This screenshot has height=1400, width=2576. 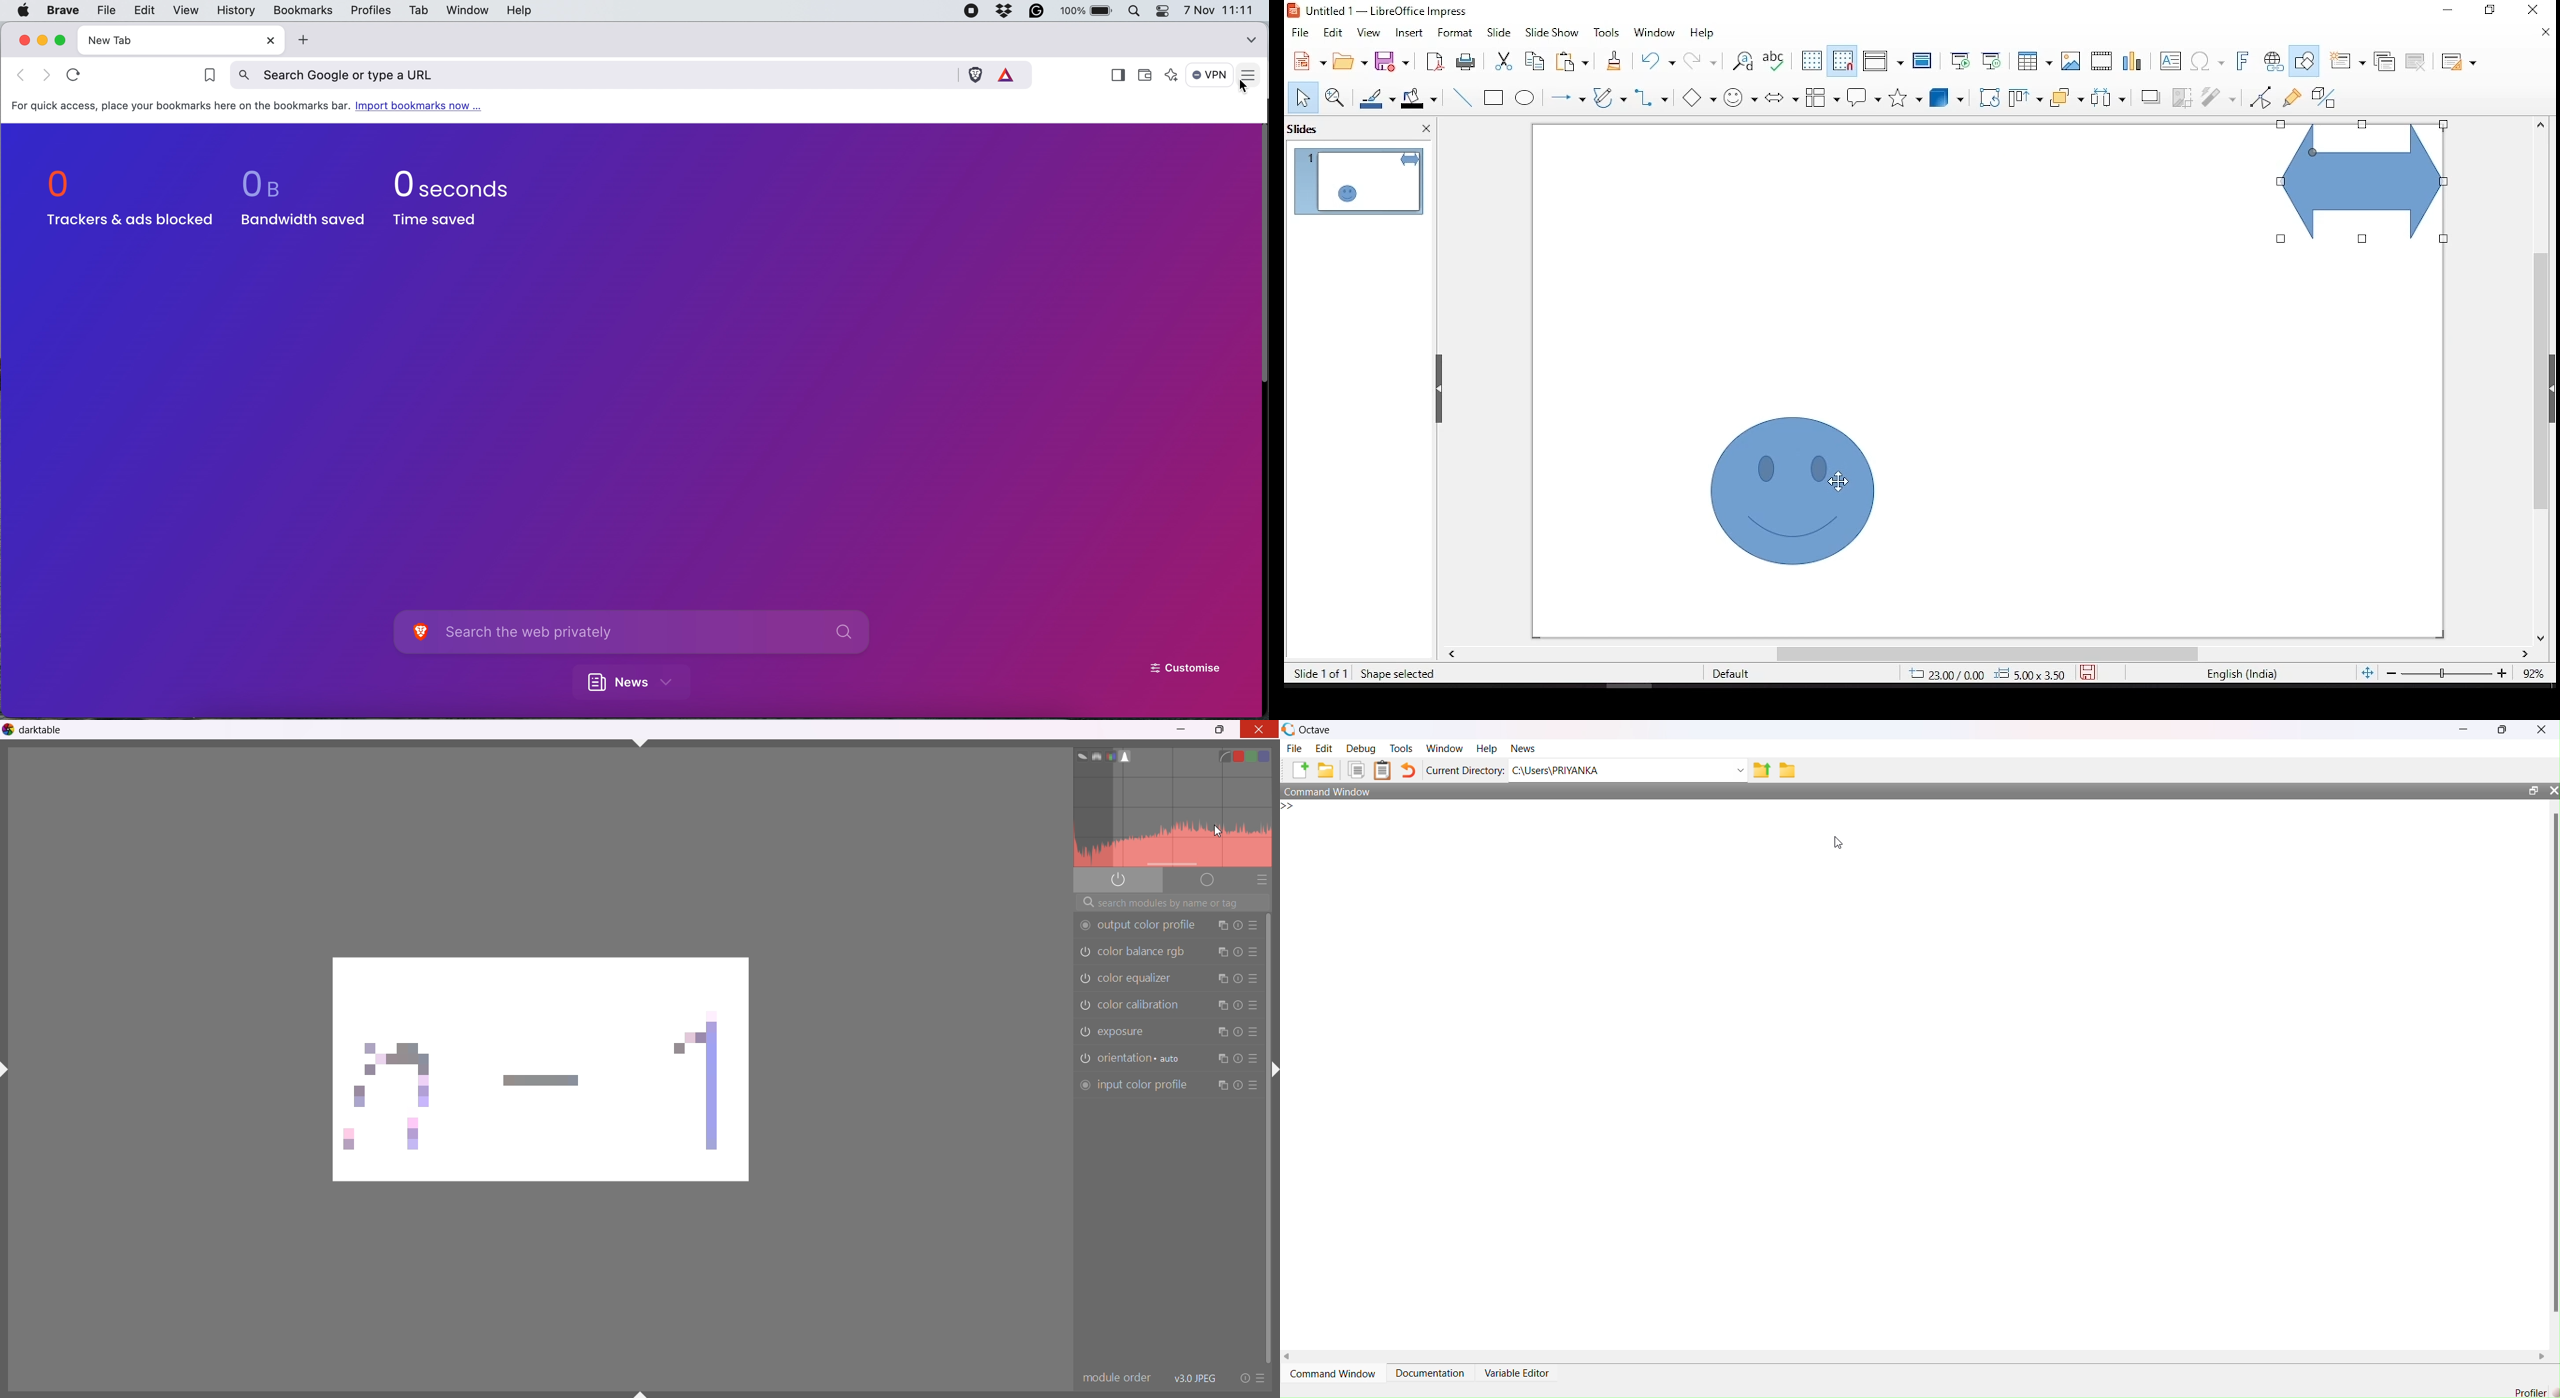 I want to click on charts, so click(x=2135, y=63).